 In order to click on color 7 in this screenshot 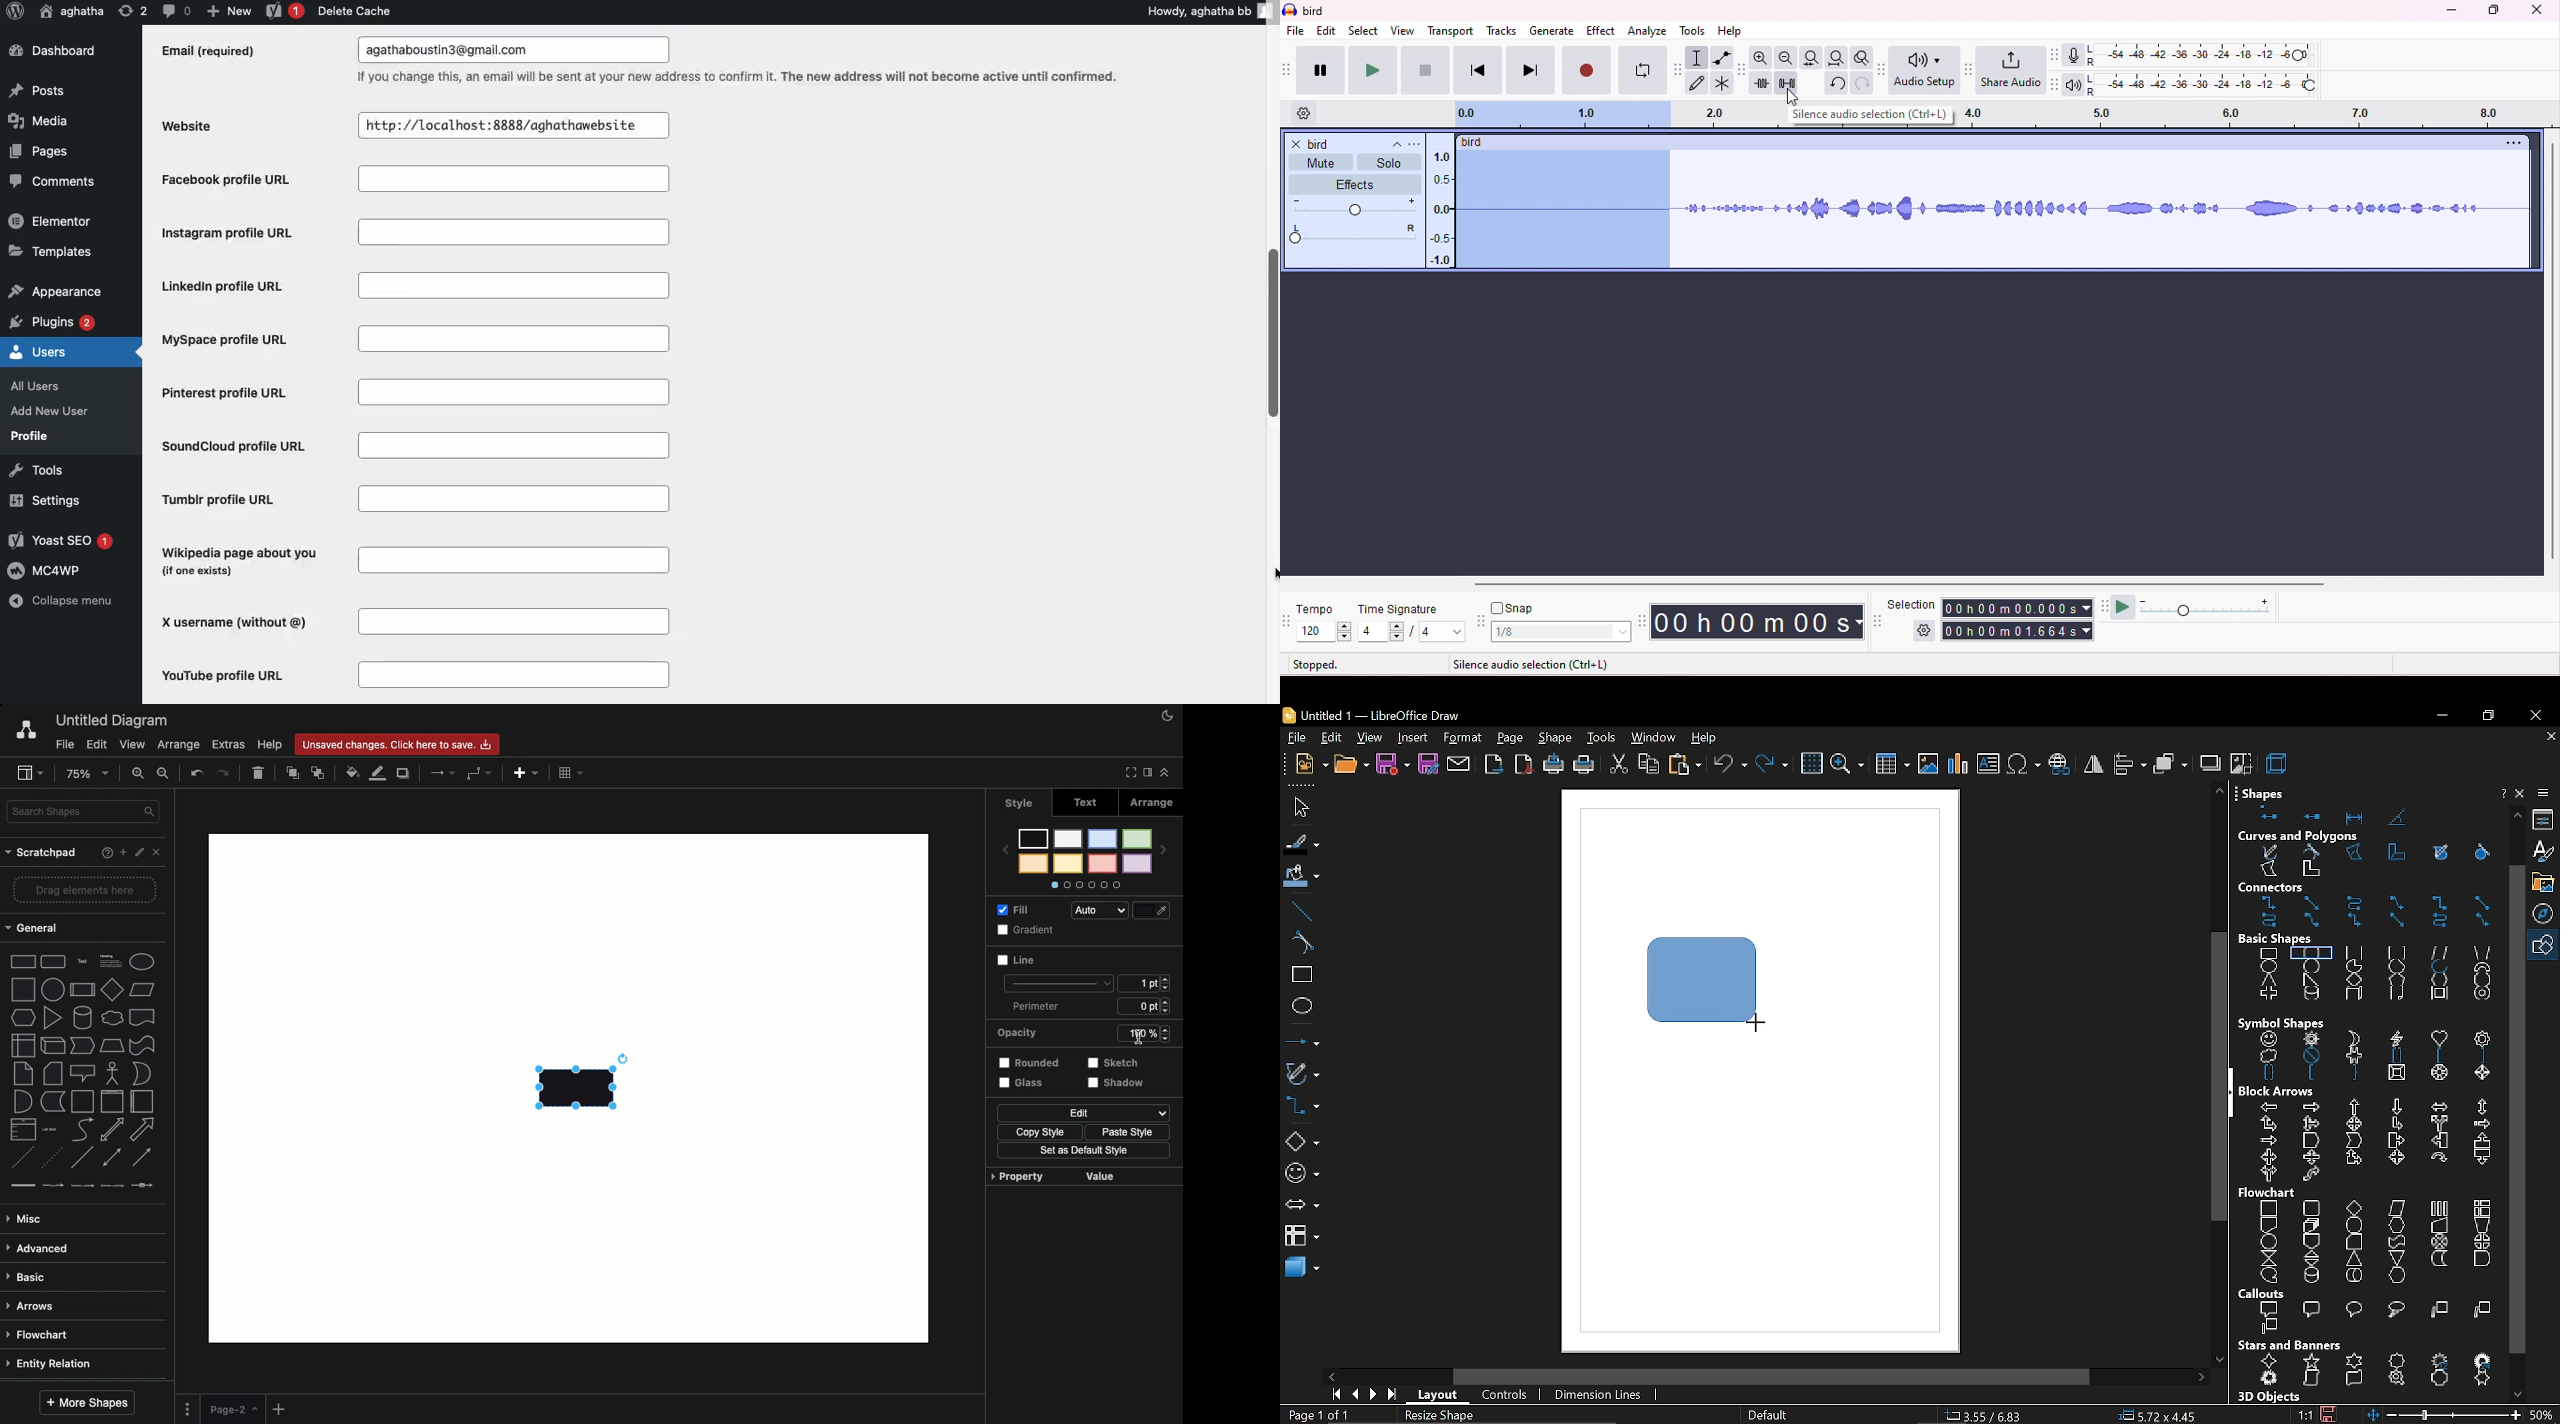, I will do `click(1032, 839)`.